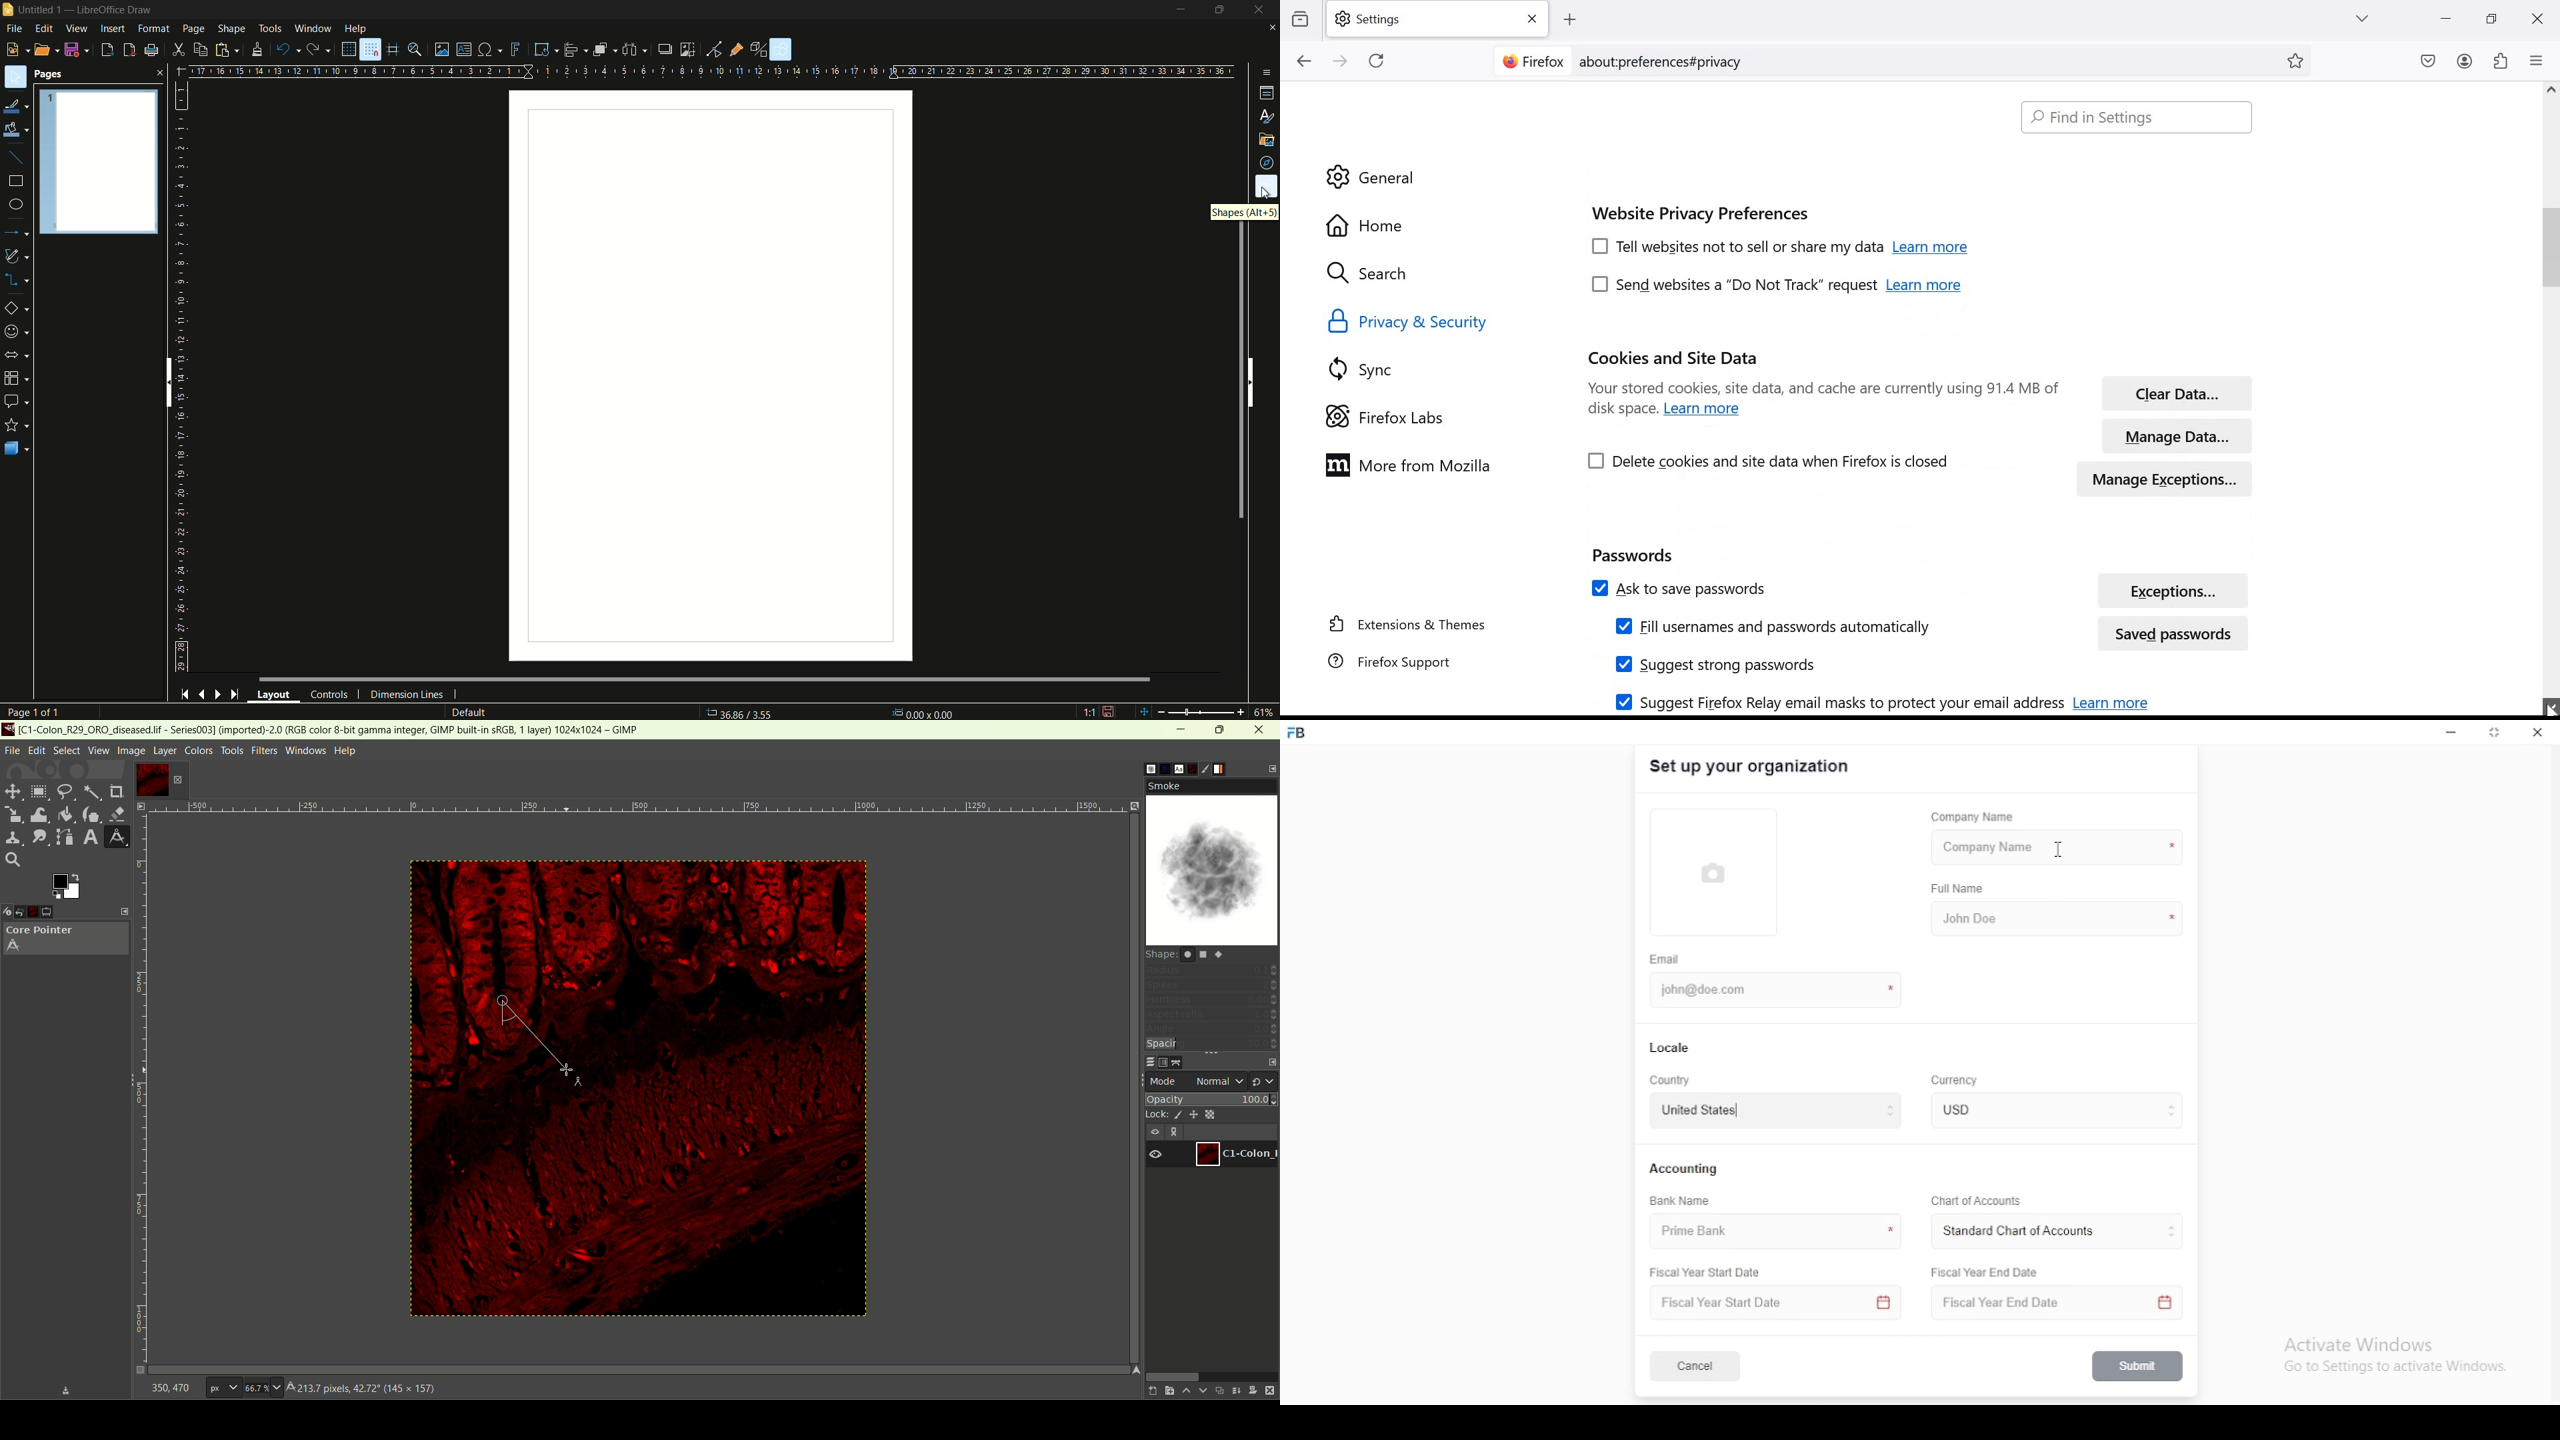  I want to click on toggle point edit mode, so click(715, 49).